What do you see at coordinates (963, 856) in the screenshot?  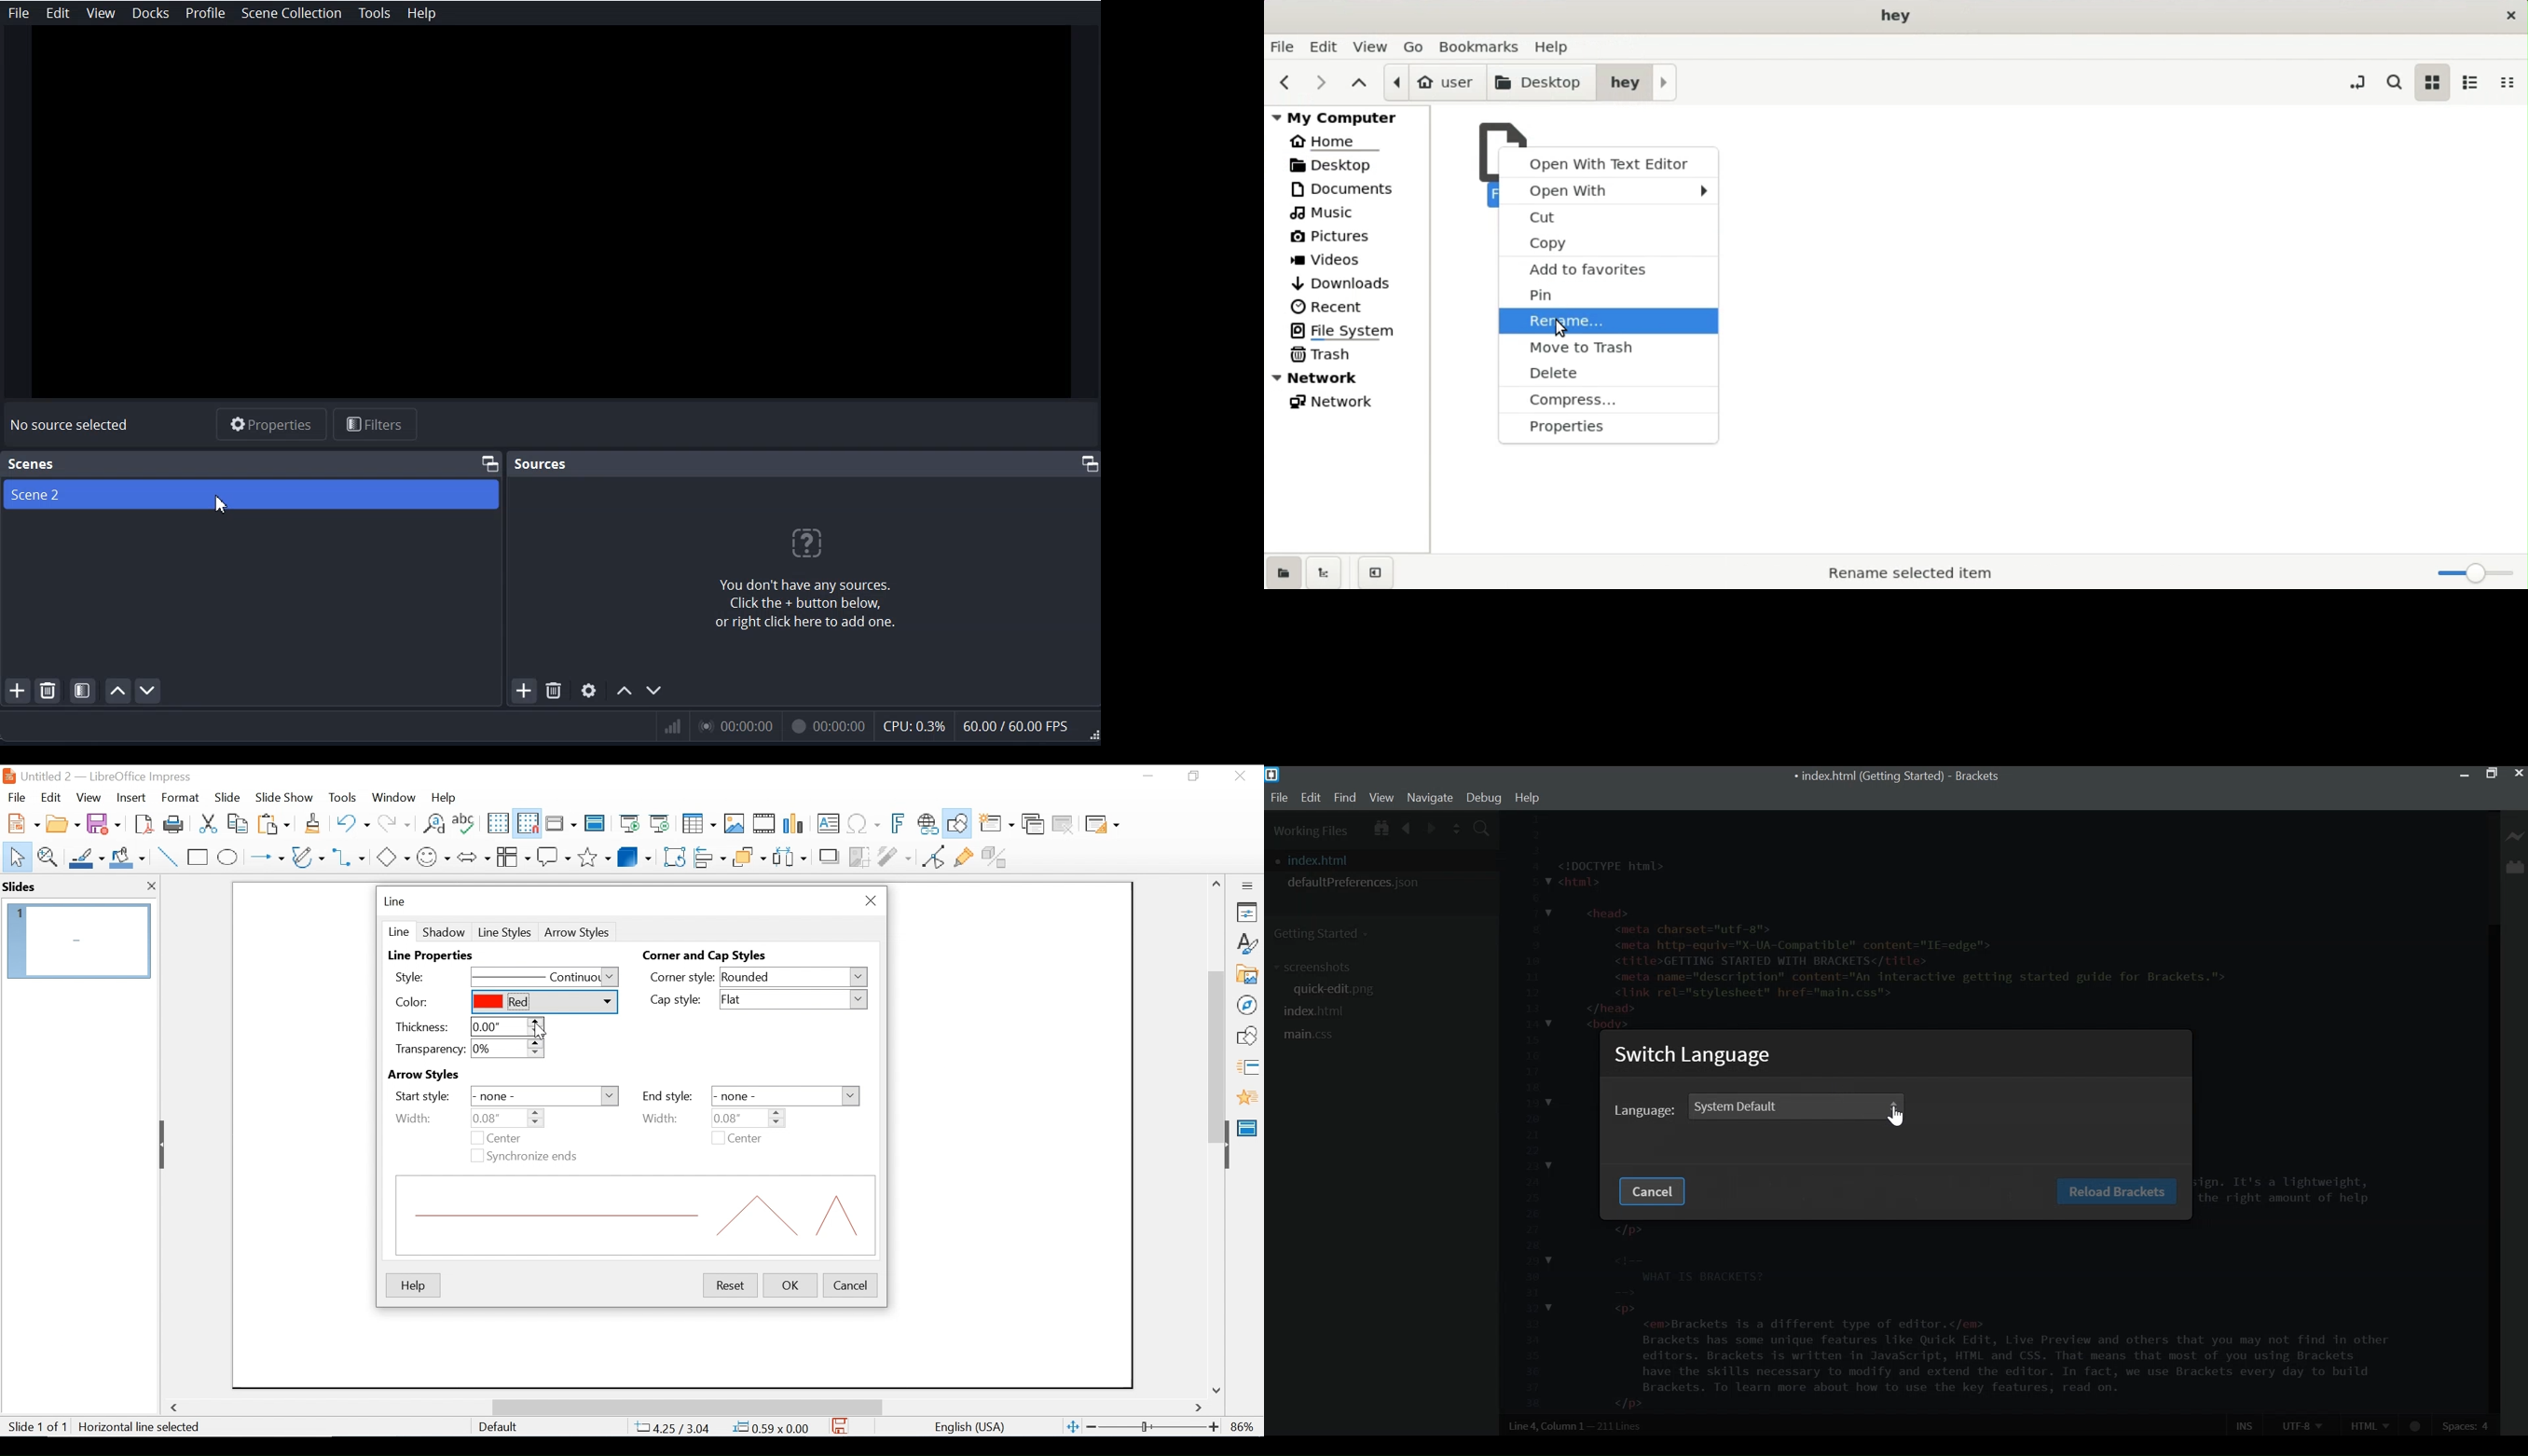 I see `Show Gluepoint Functions` at bounding box center [963, 856].